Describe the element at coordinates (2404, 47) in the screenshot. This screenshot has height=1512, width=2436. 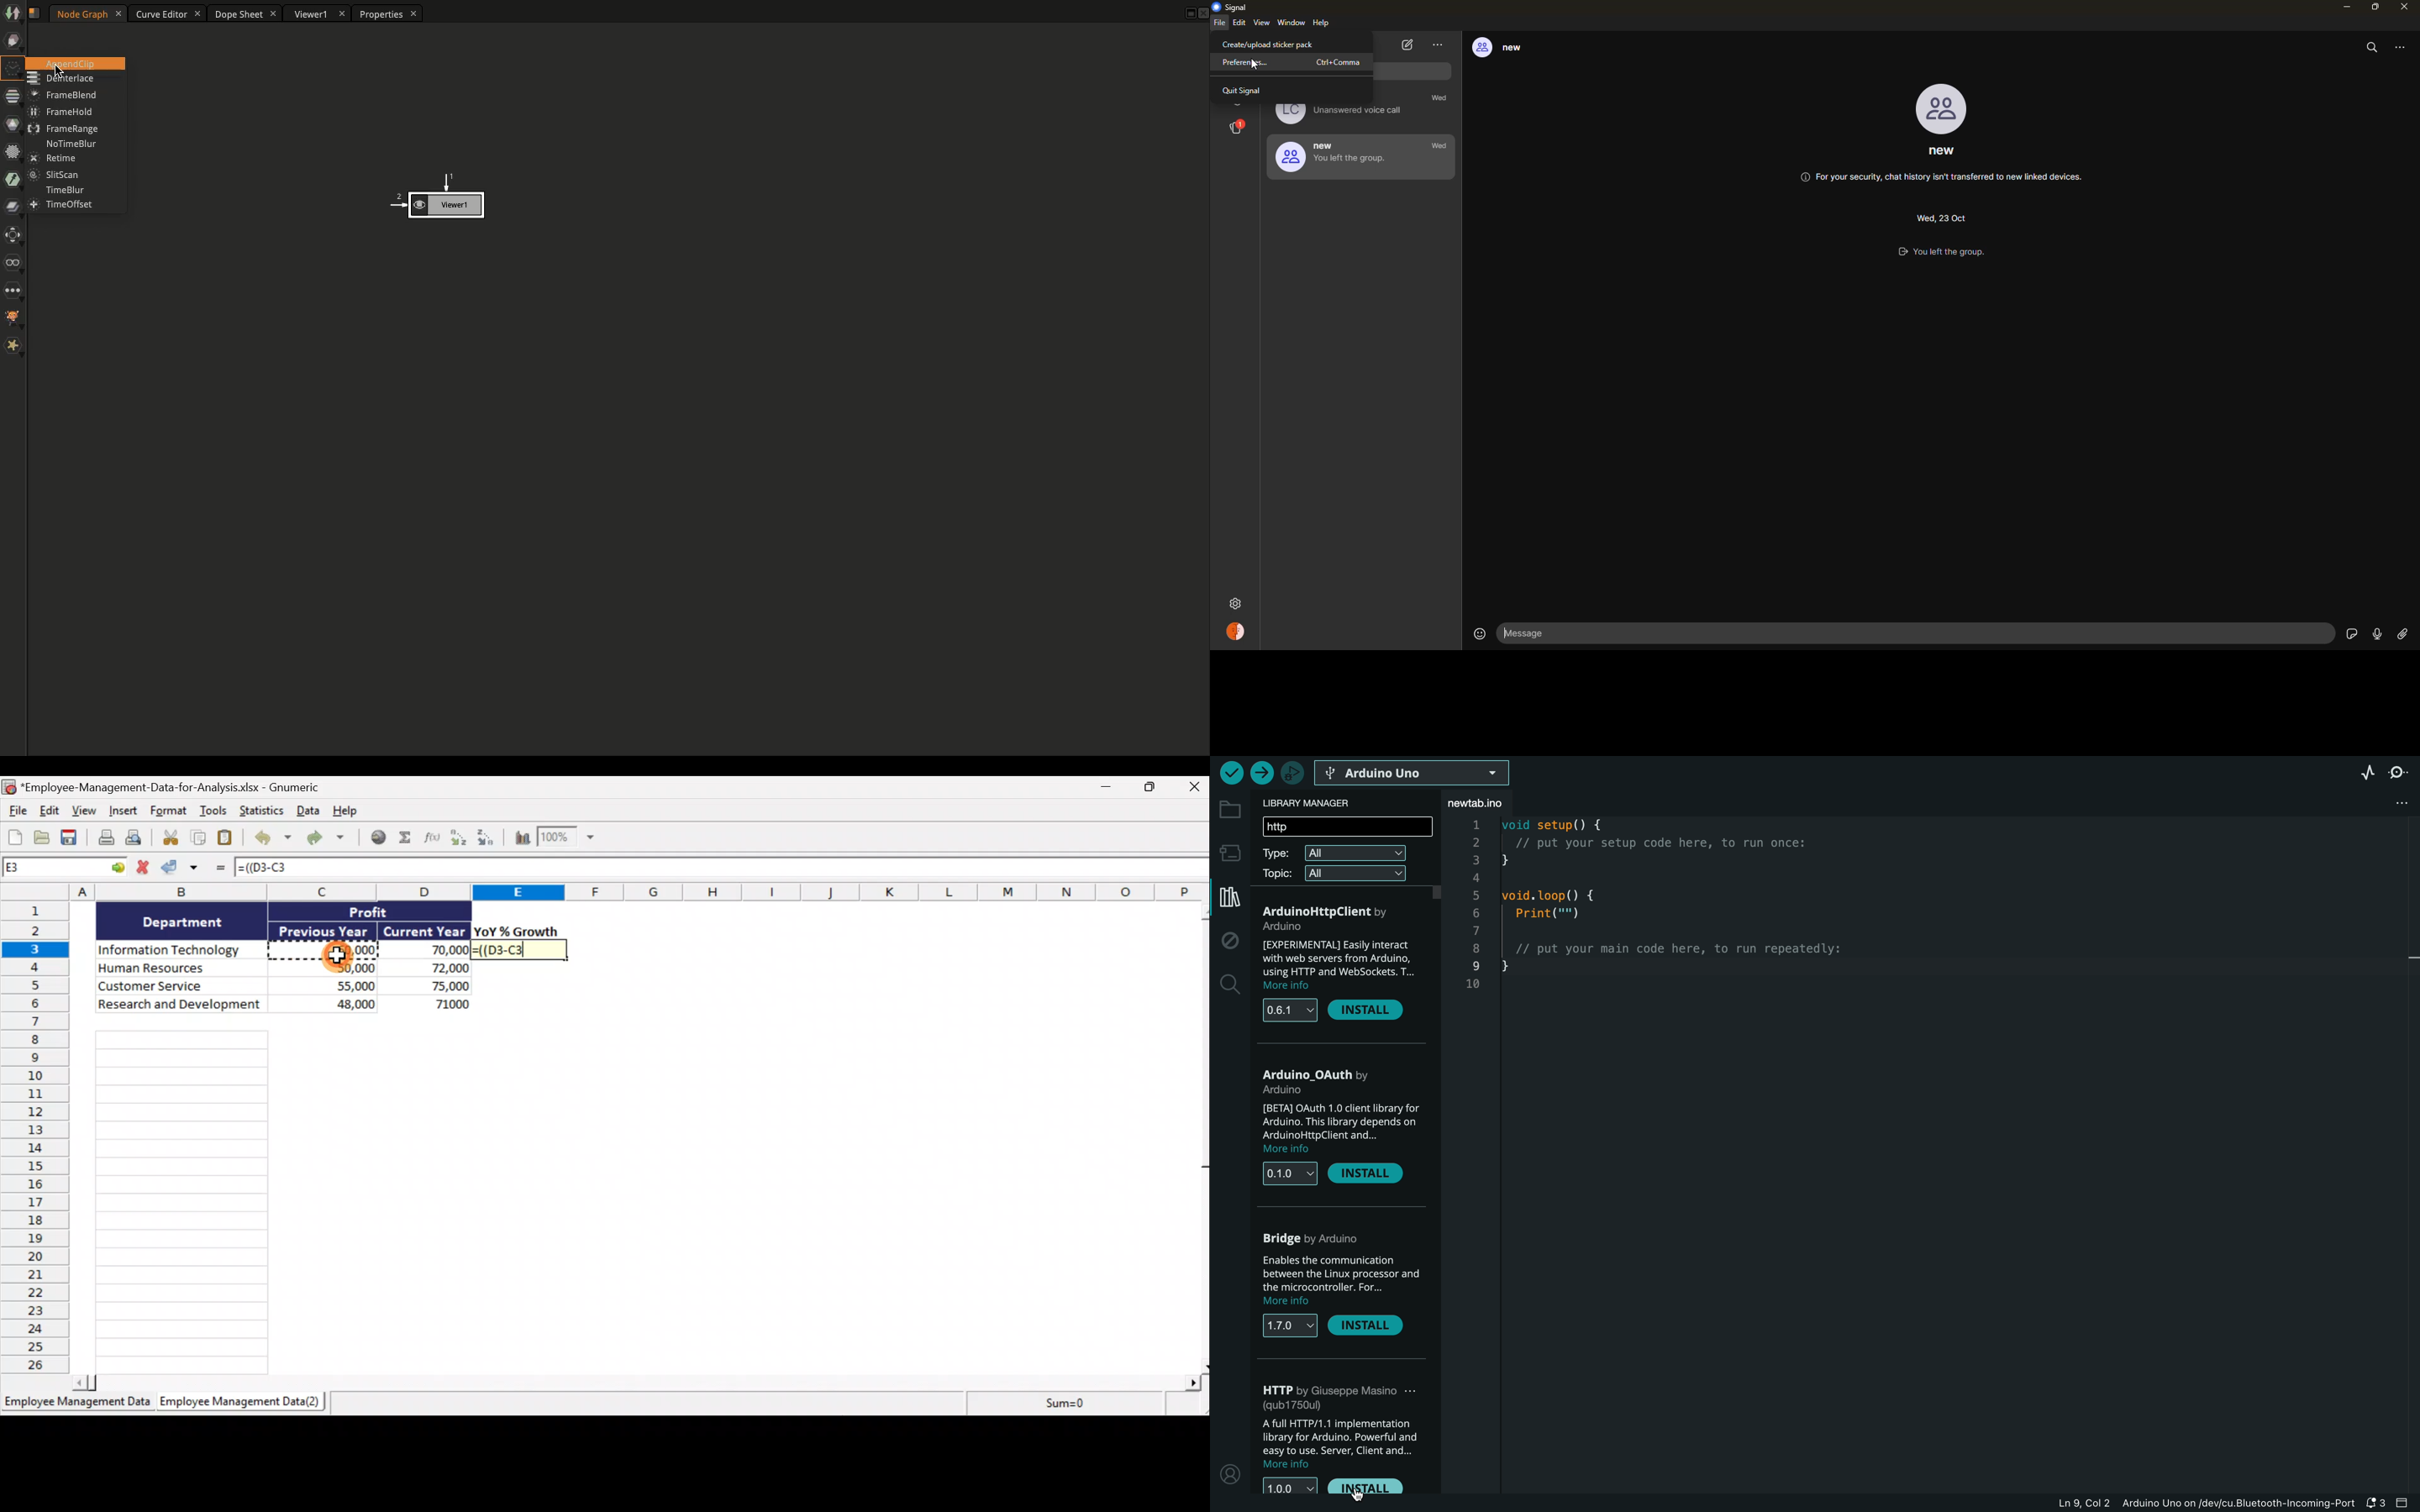
I see `more` at that location.